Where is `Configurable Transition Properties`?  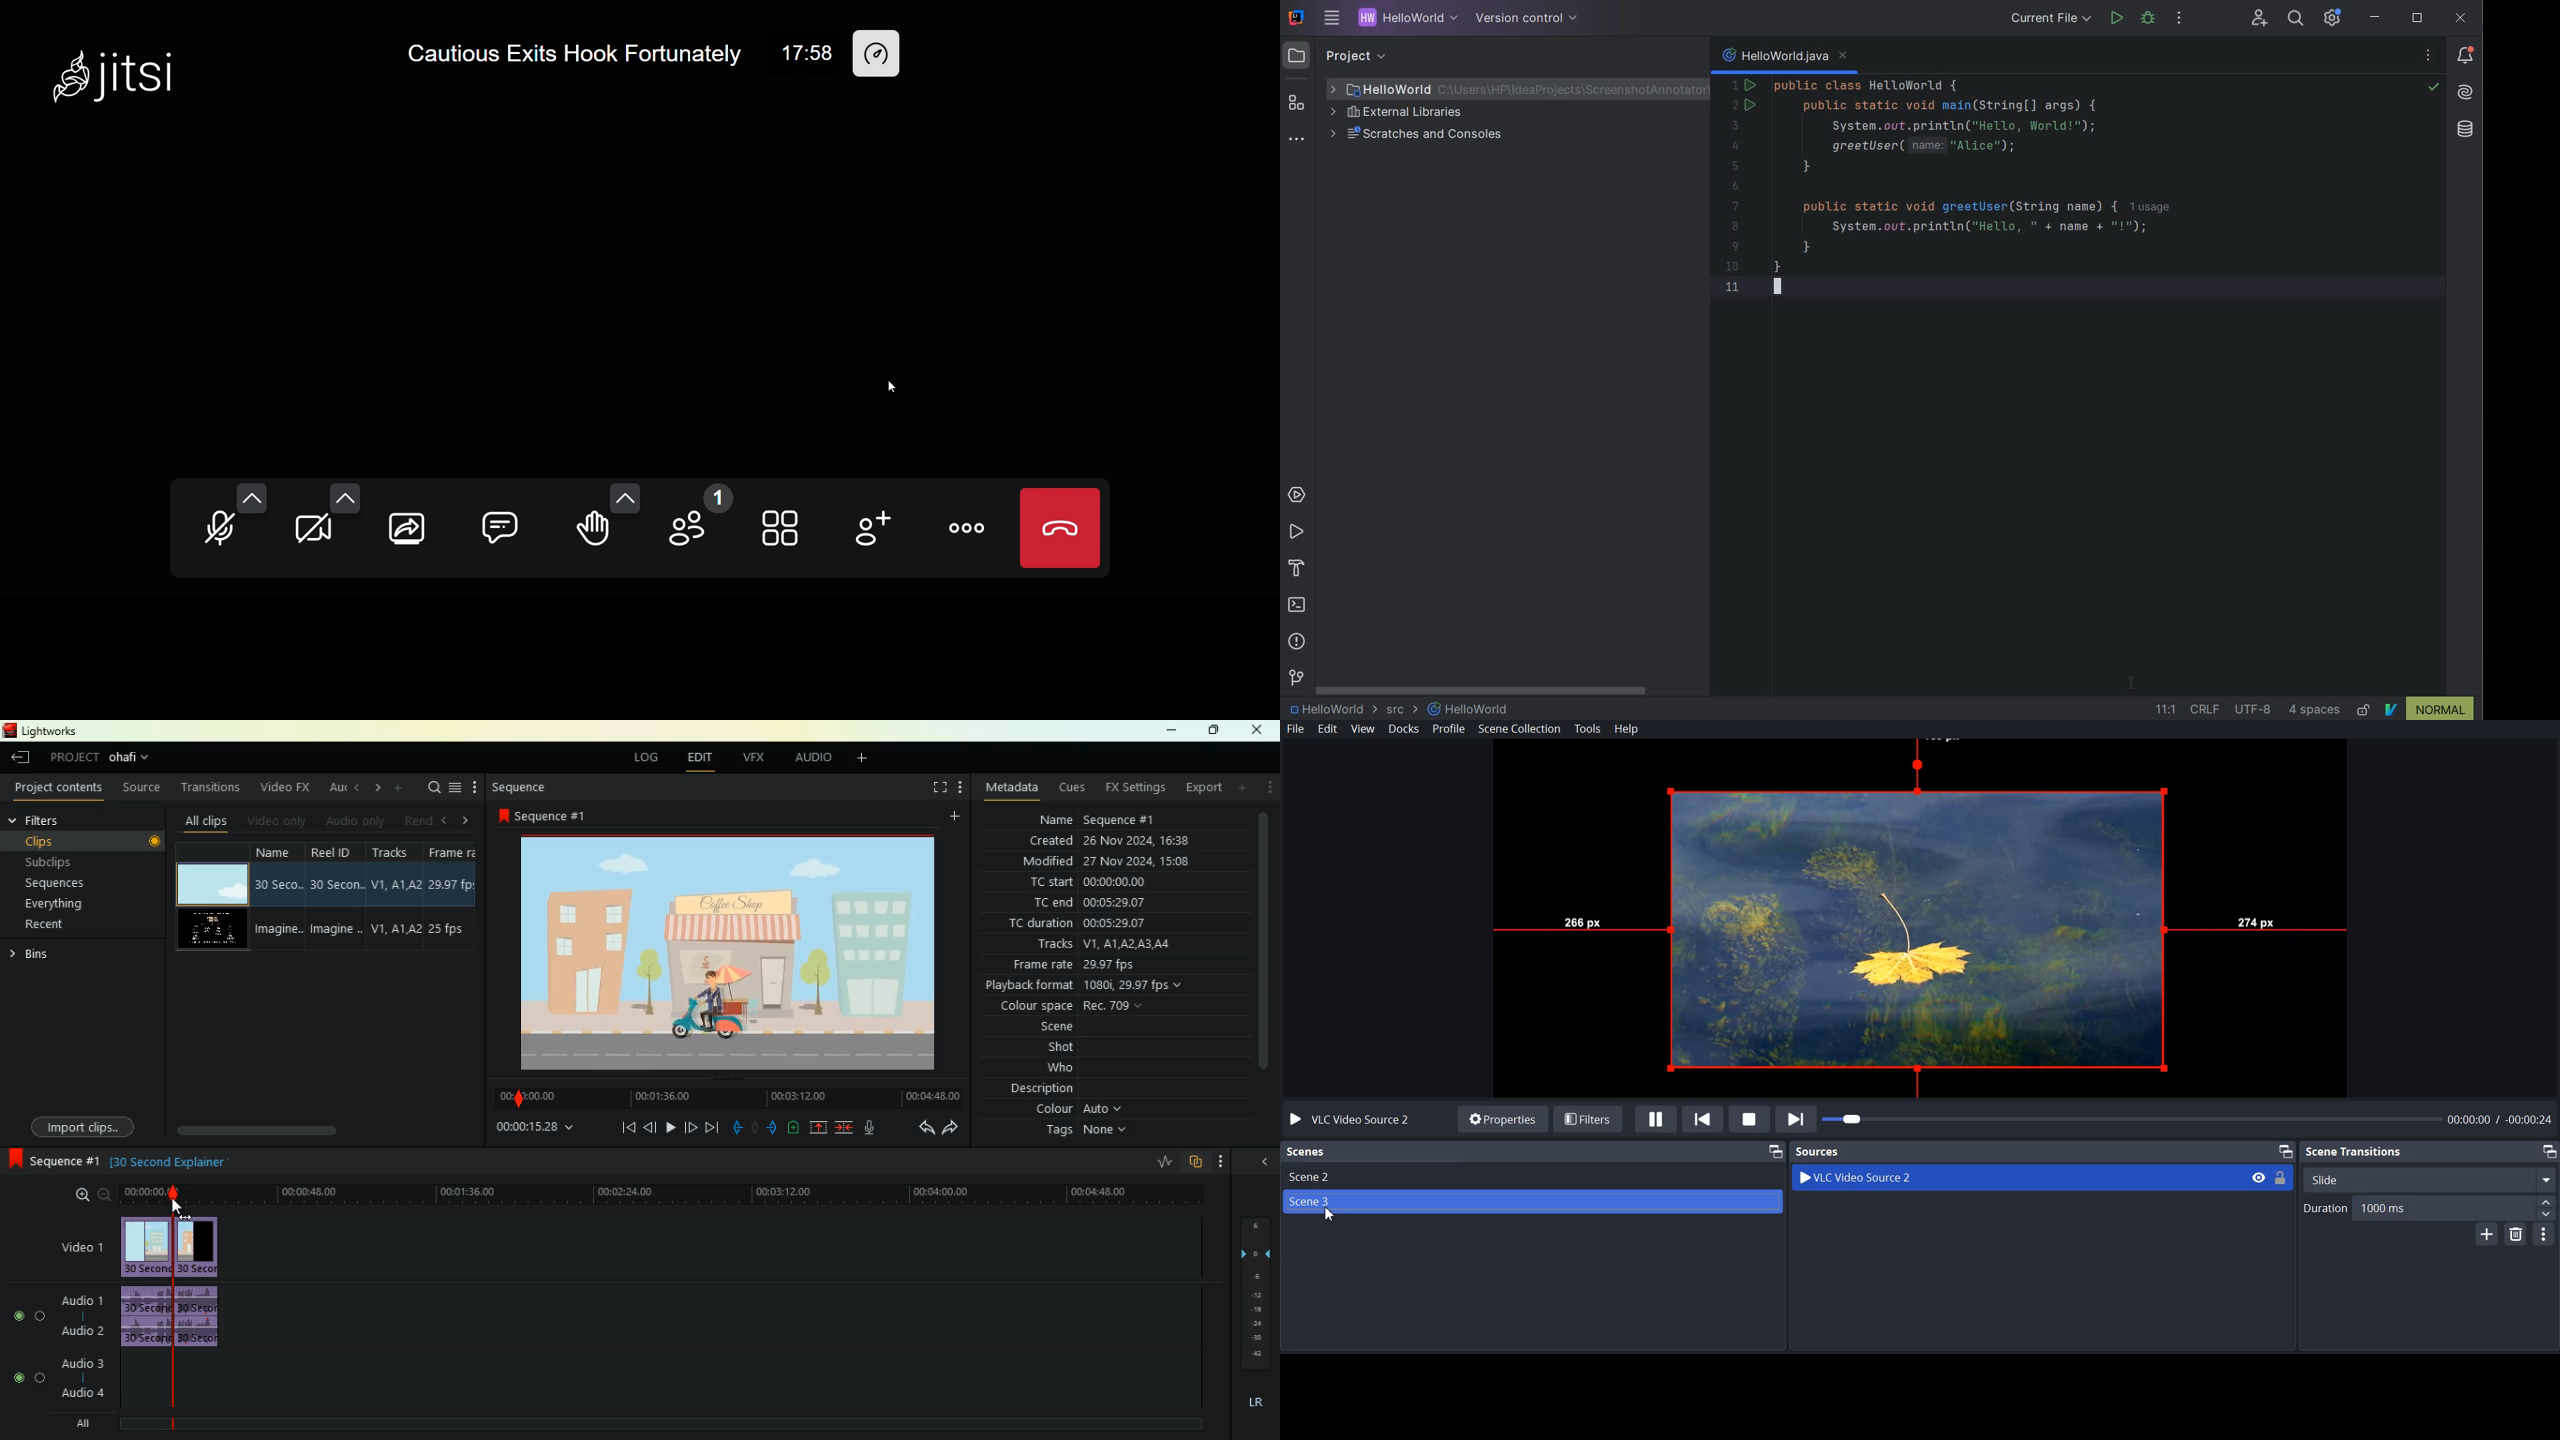 Configurable Transition Properties is located at coordinates (2544, 1234).